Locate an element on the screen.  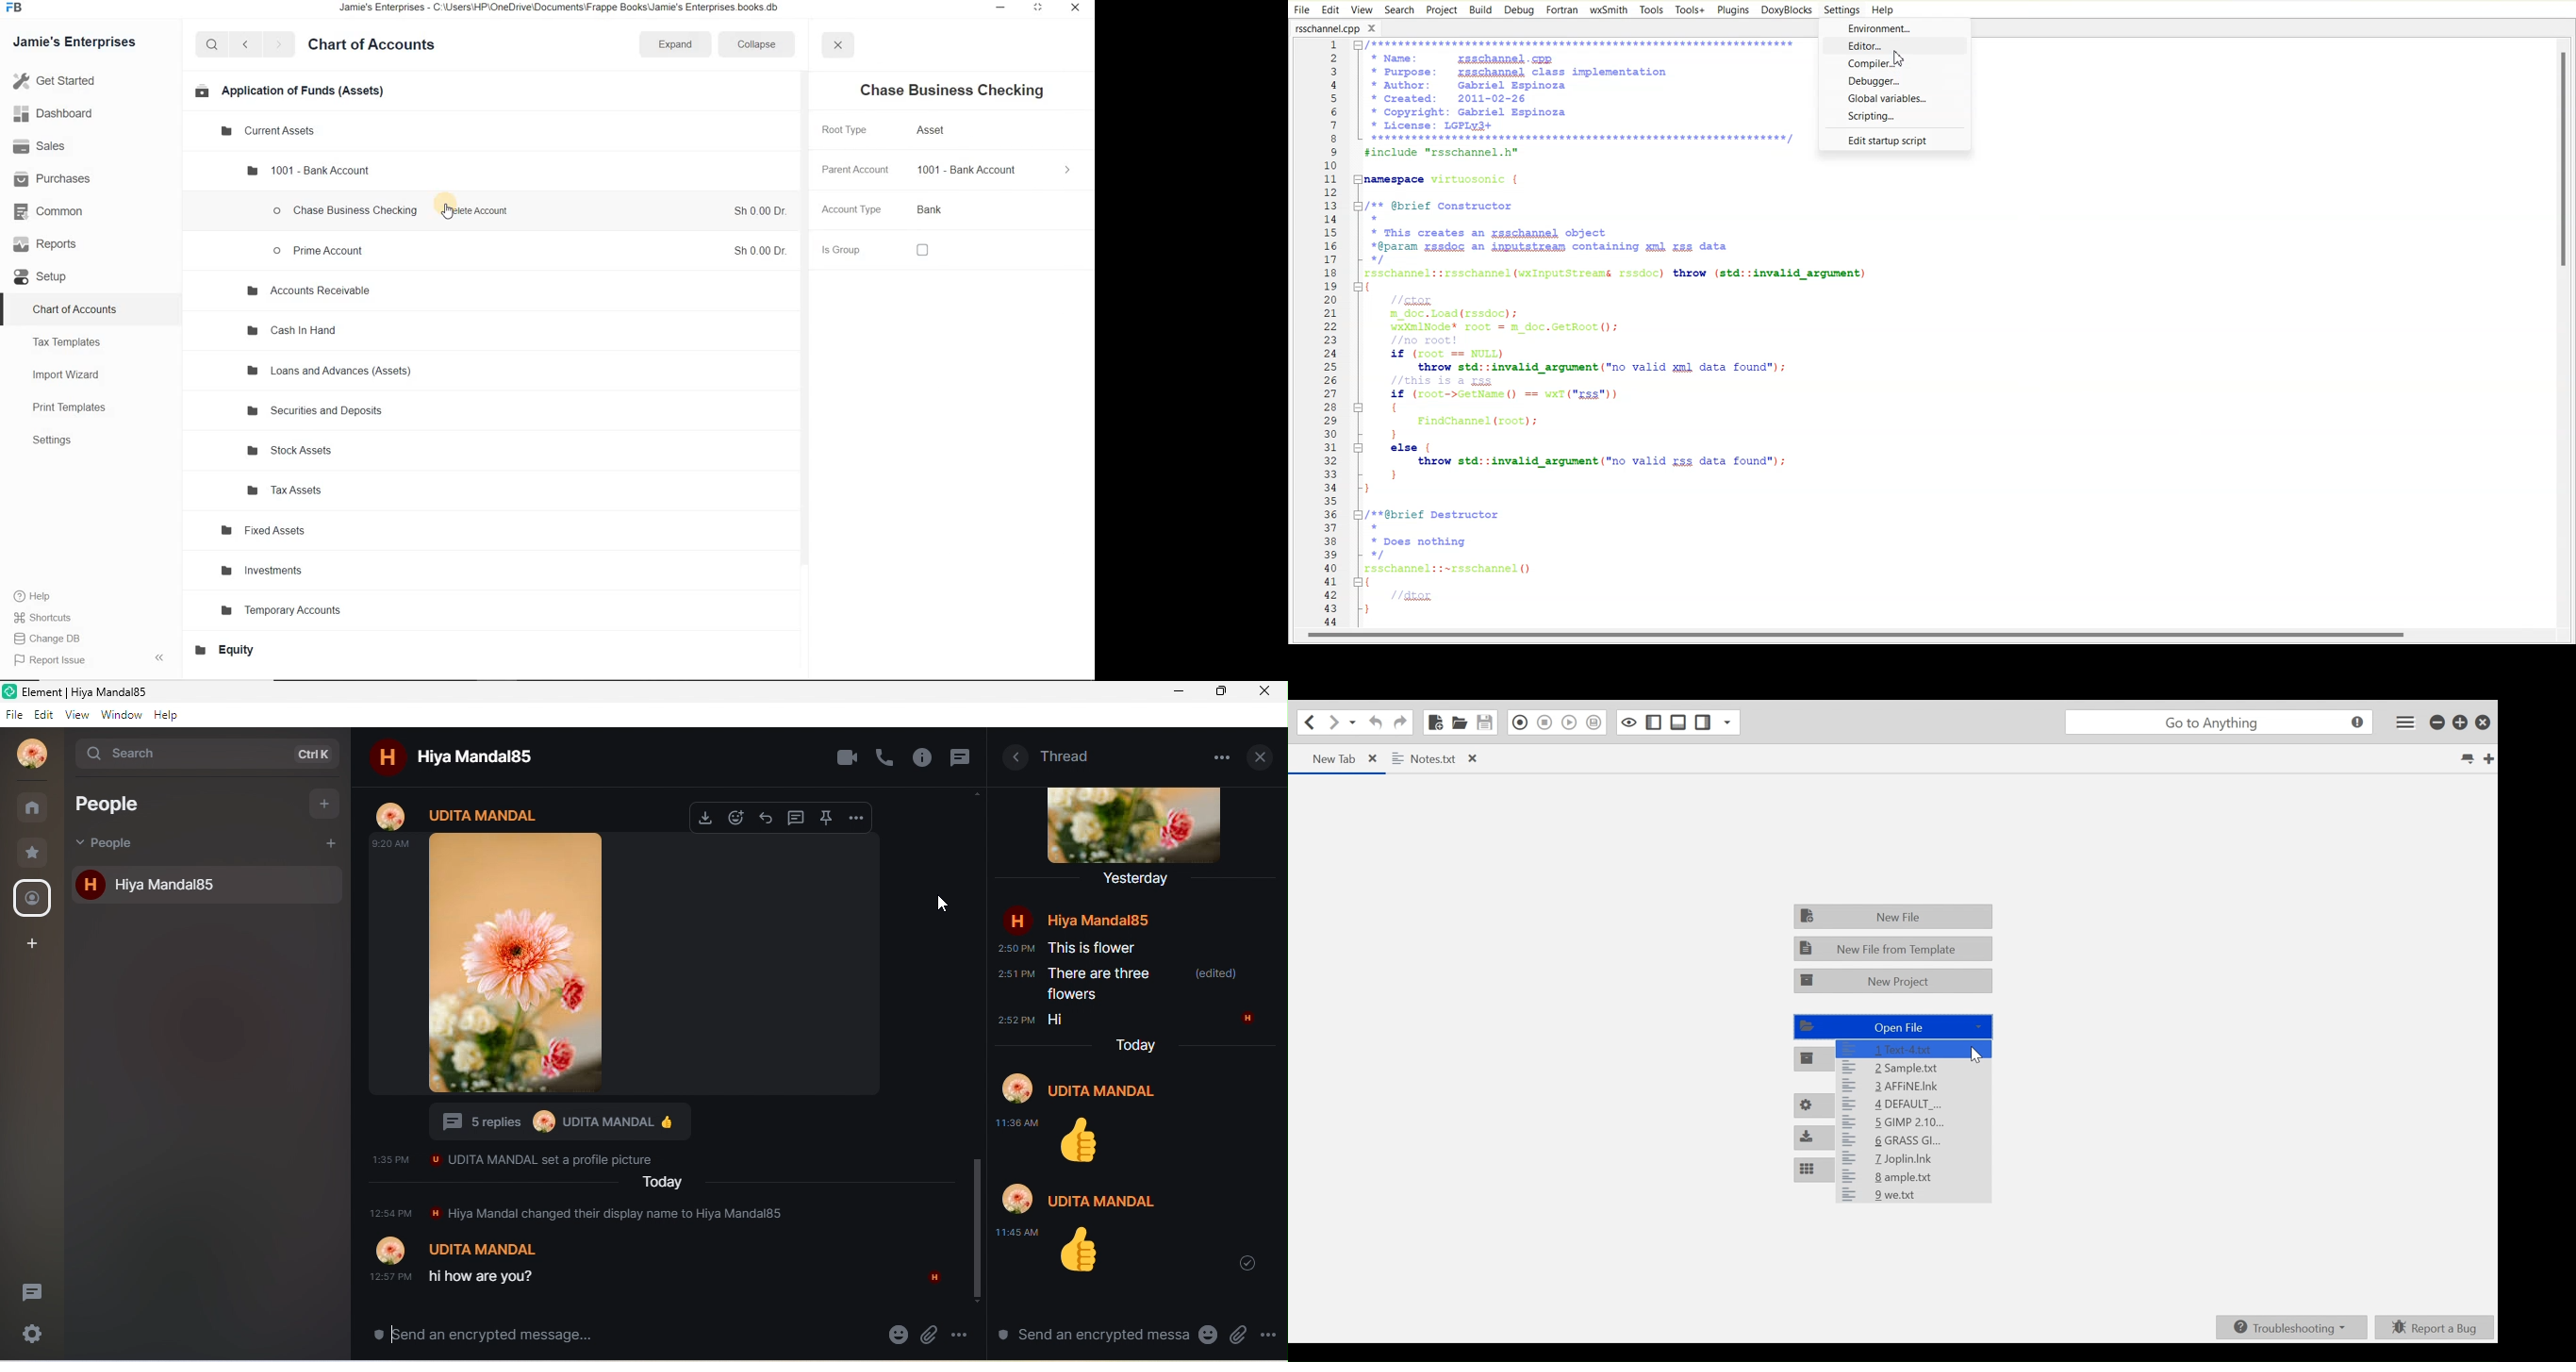
Loans and Advances (Assets) is located at coordinates (330, 371).